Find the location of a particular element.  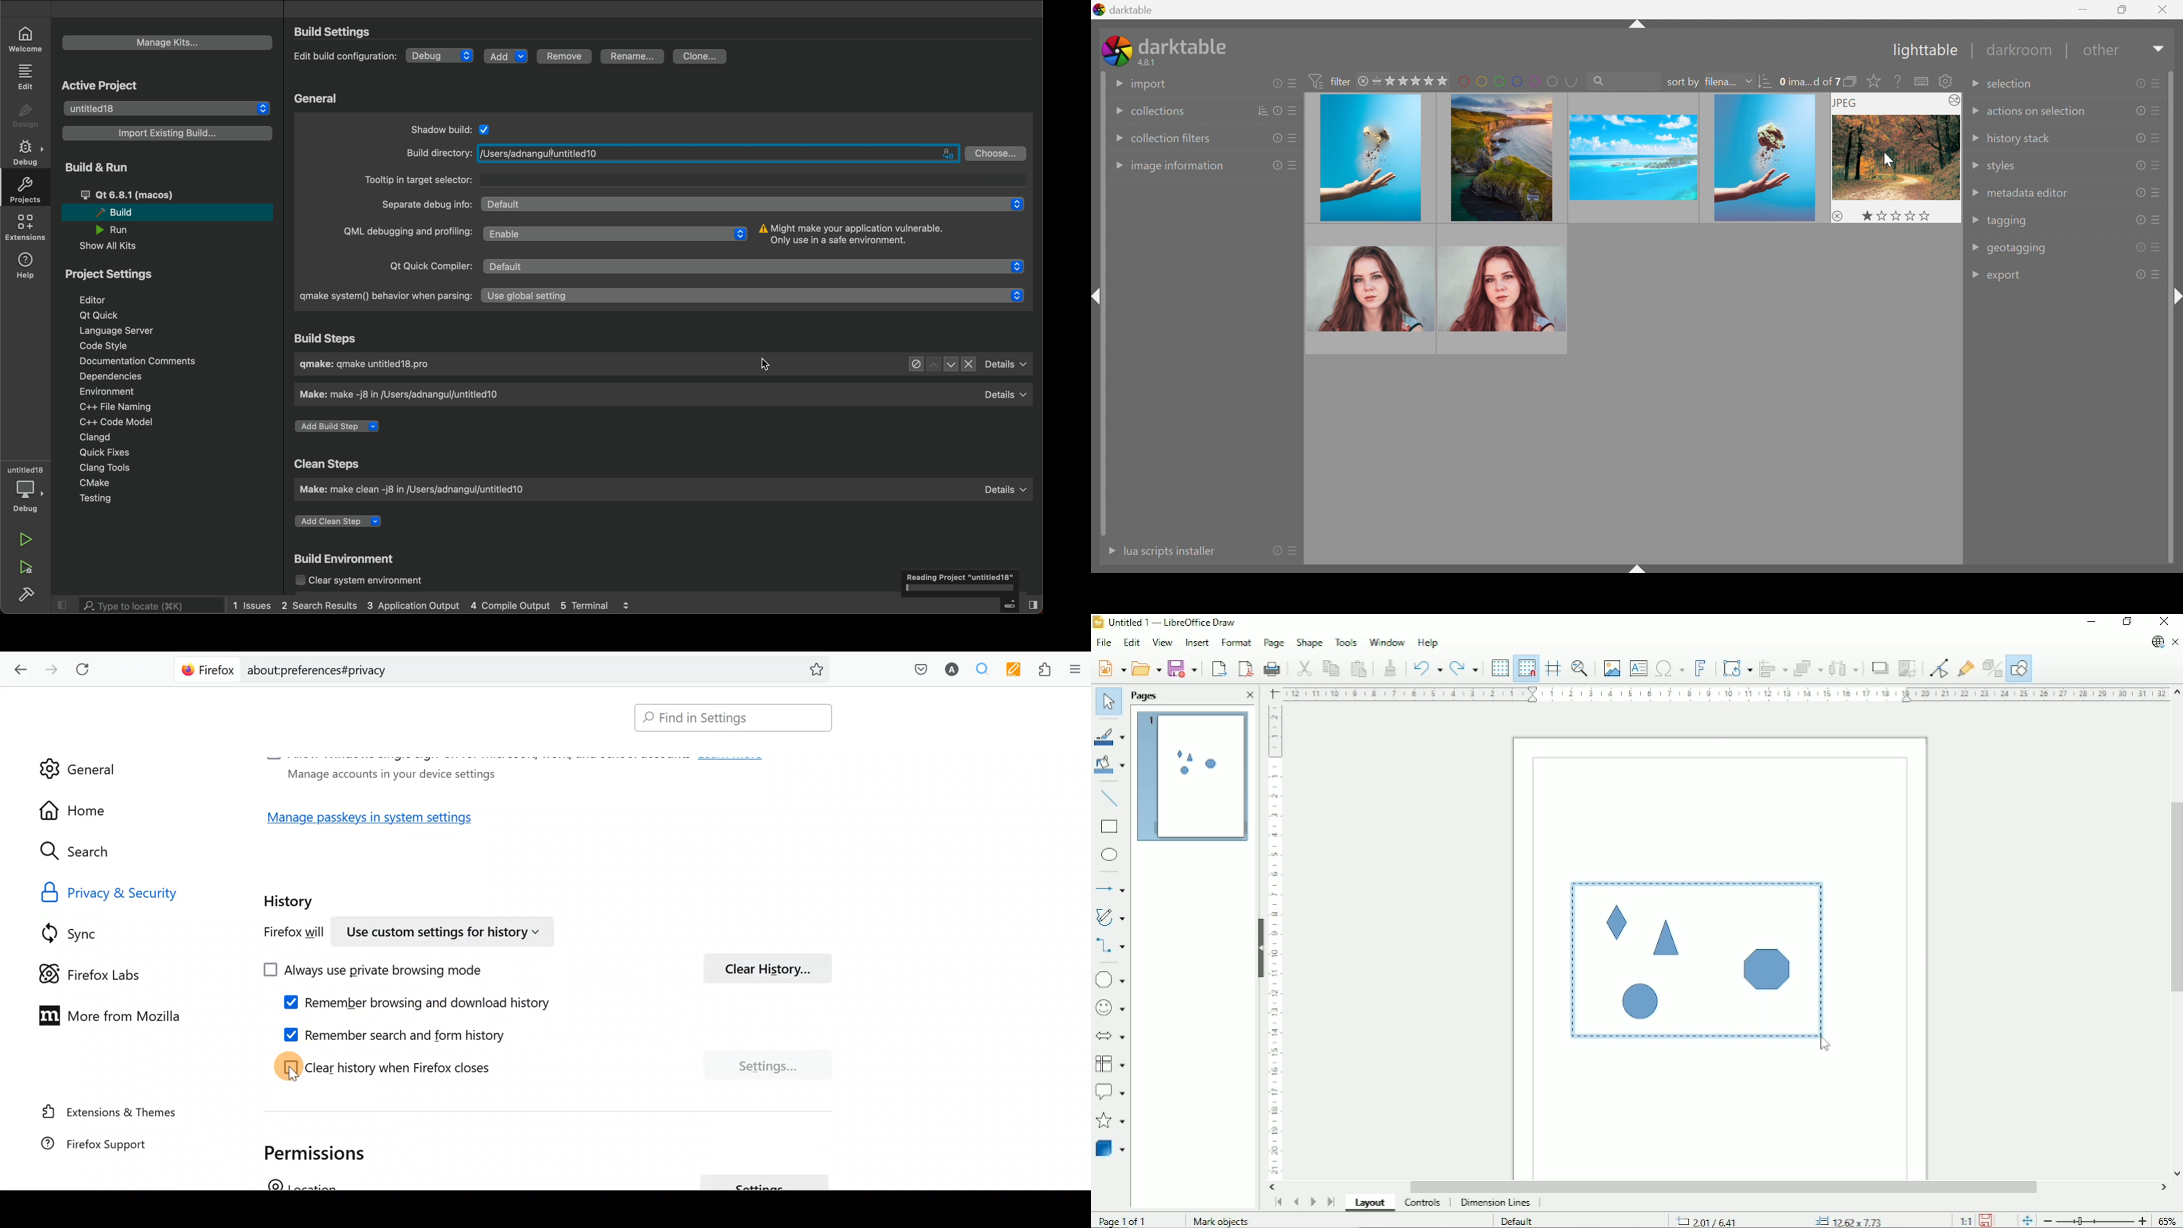

Manage passkeys in system settings is located at coordinates (383, 821).